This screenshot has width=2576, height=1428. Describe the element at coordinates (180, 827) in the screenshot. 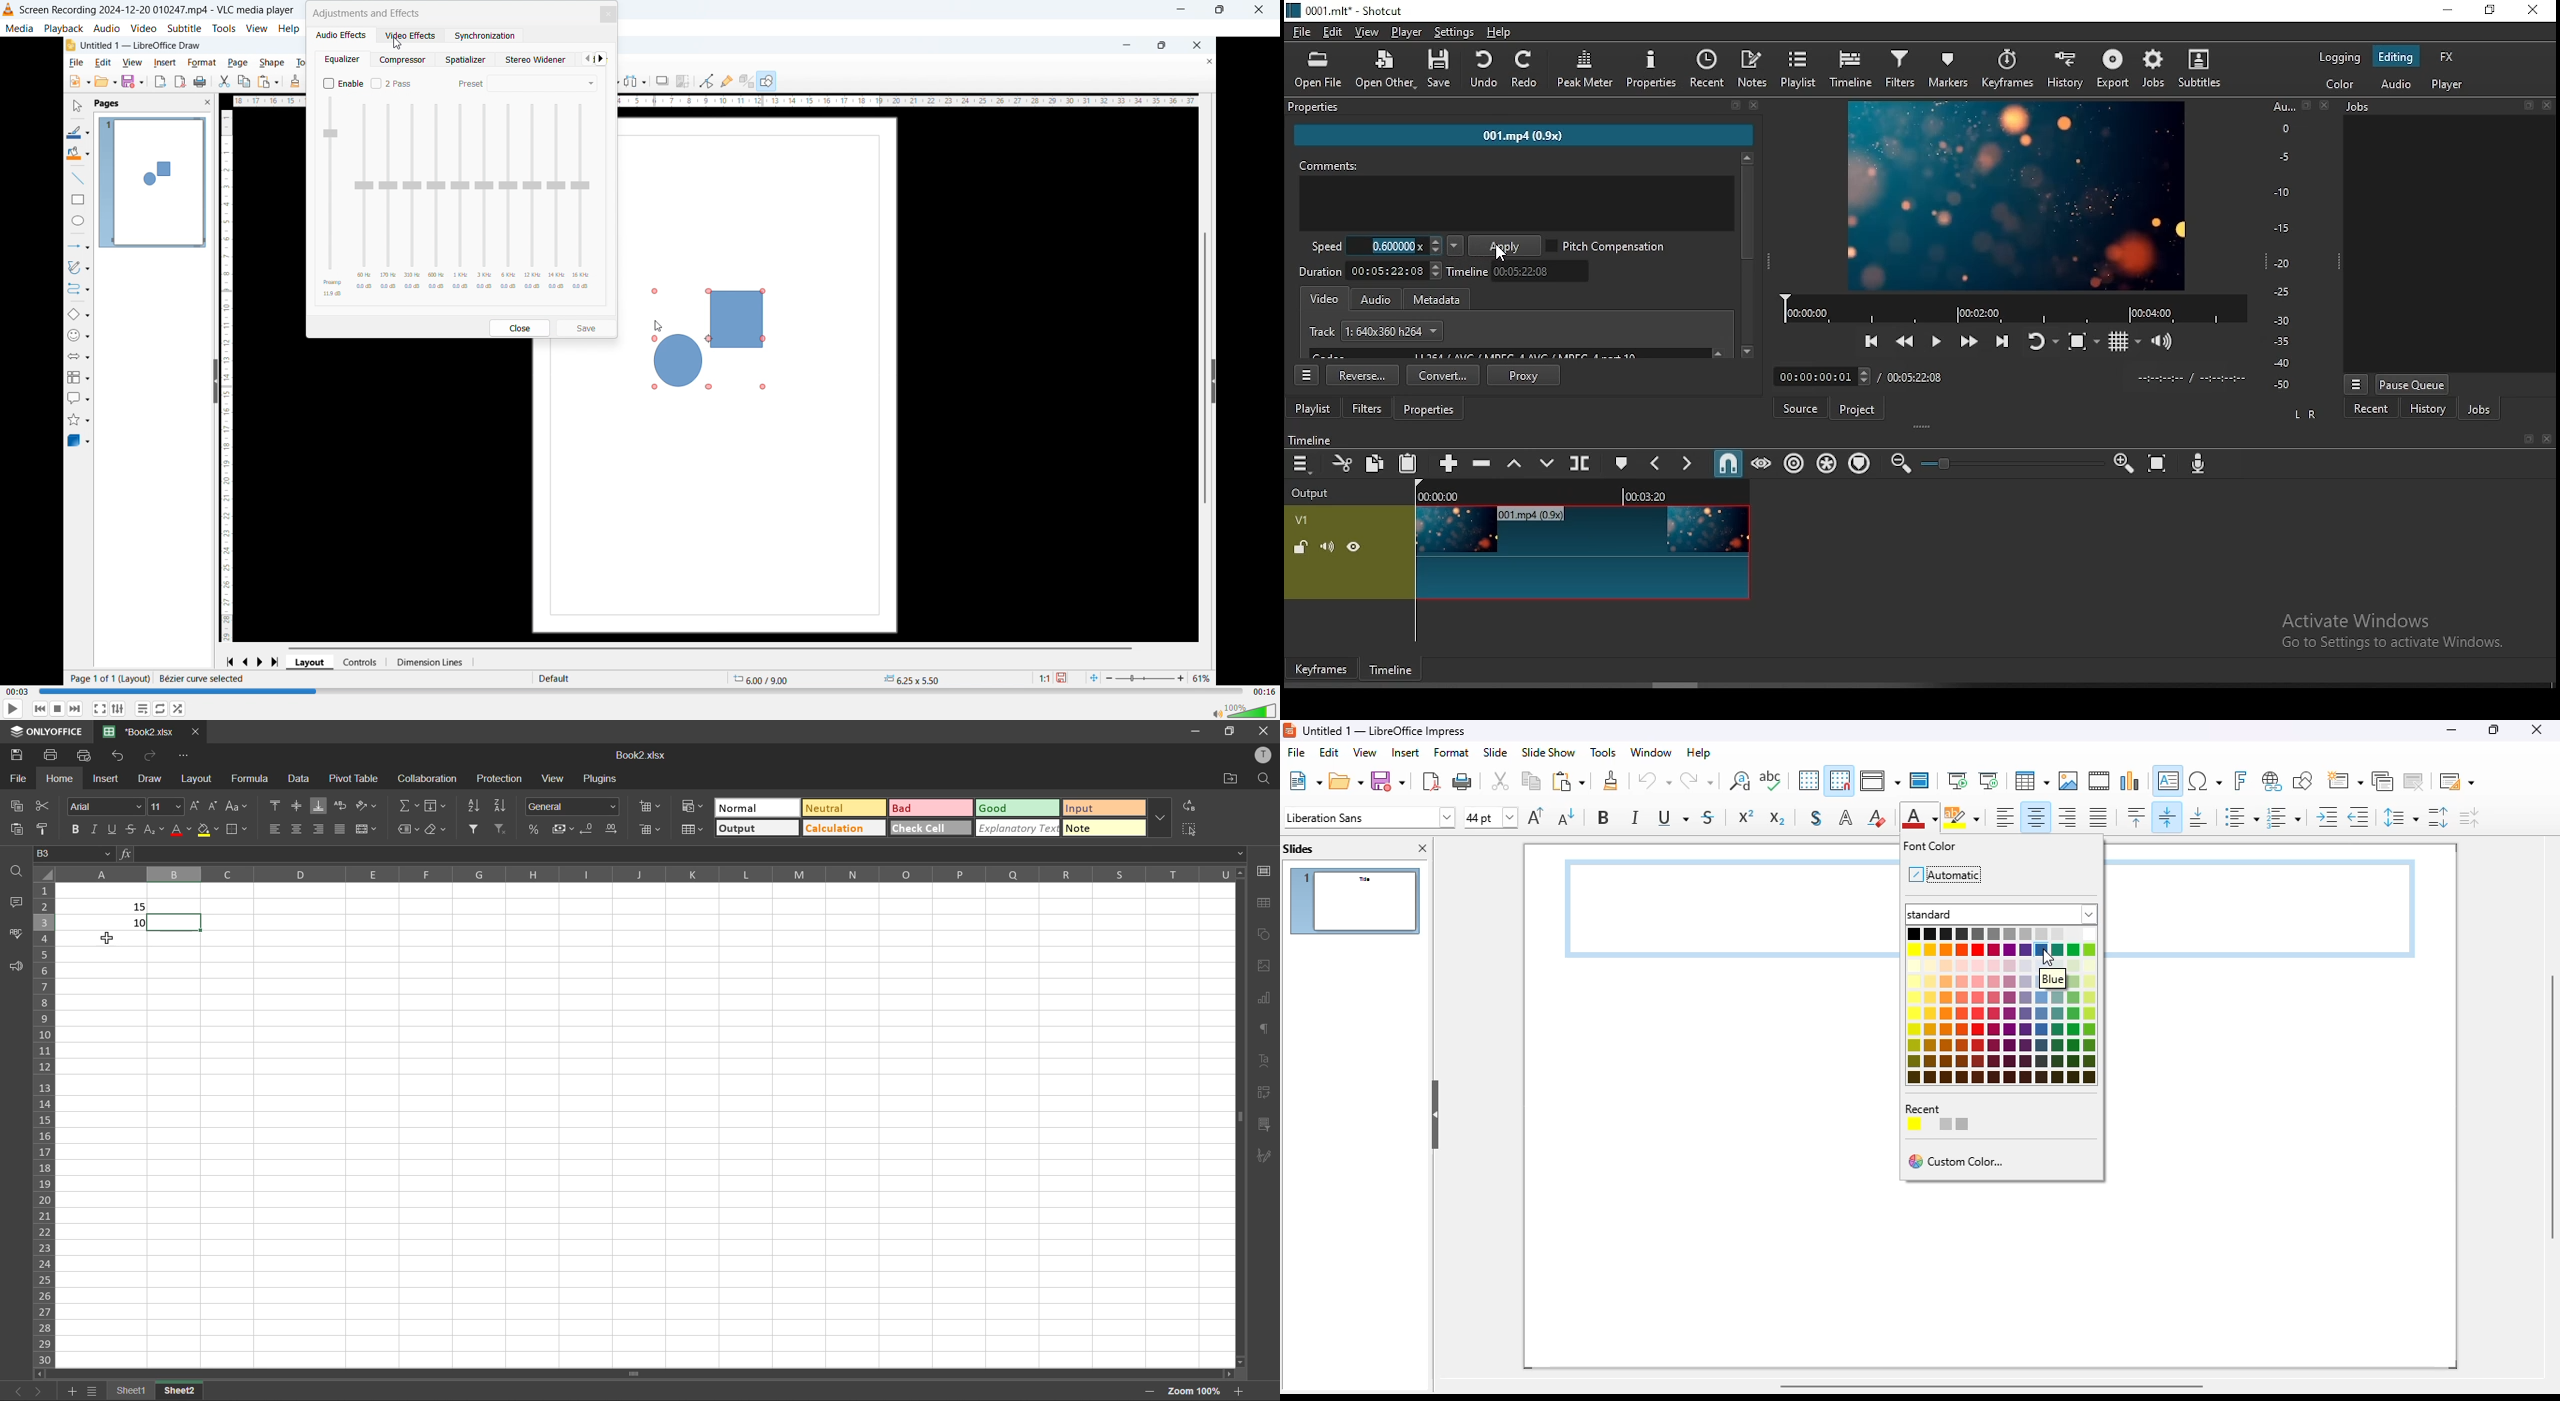

I see `font color` at that location.